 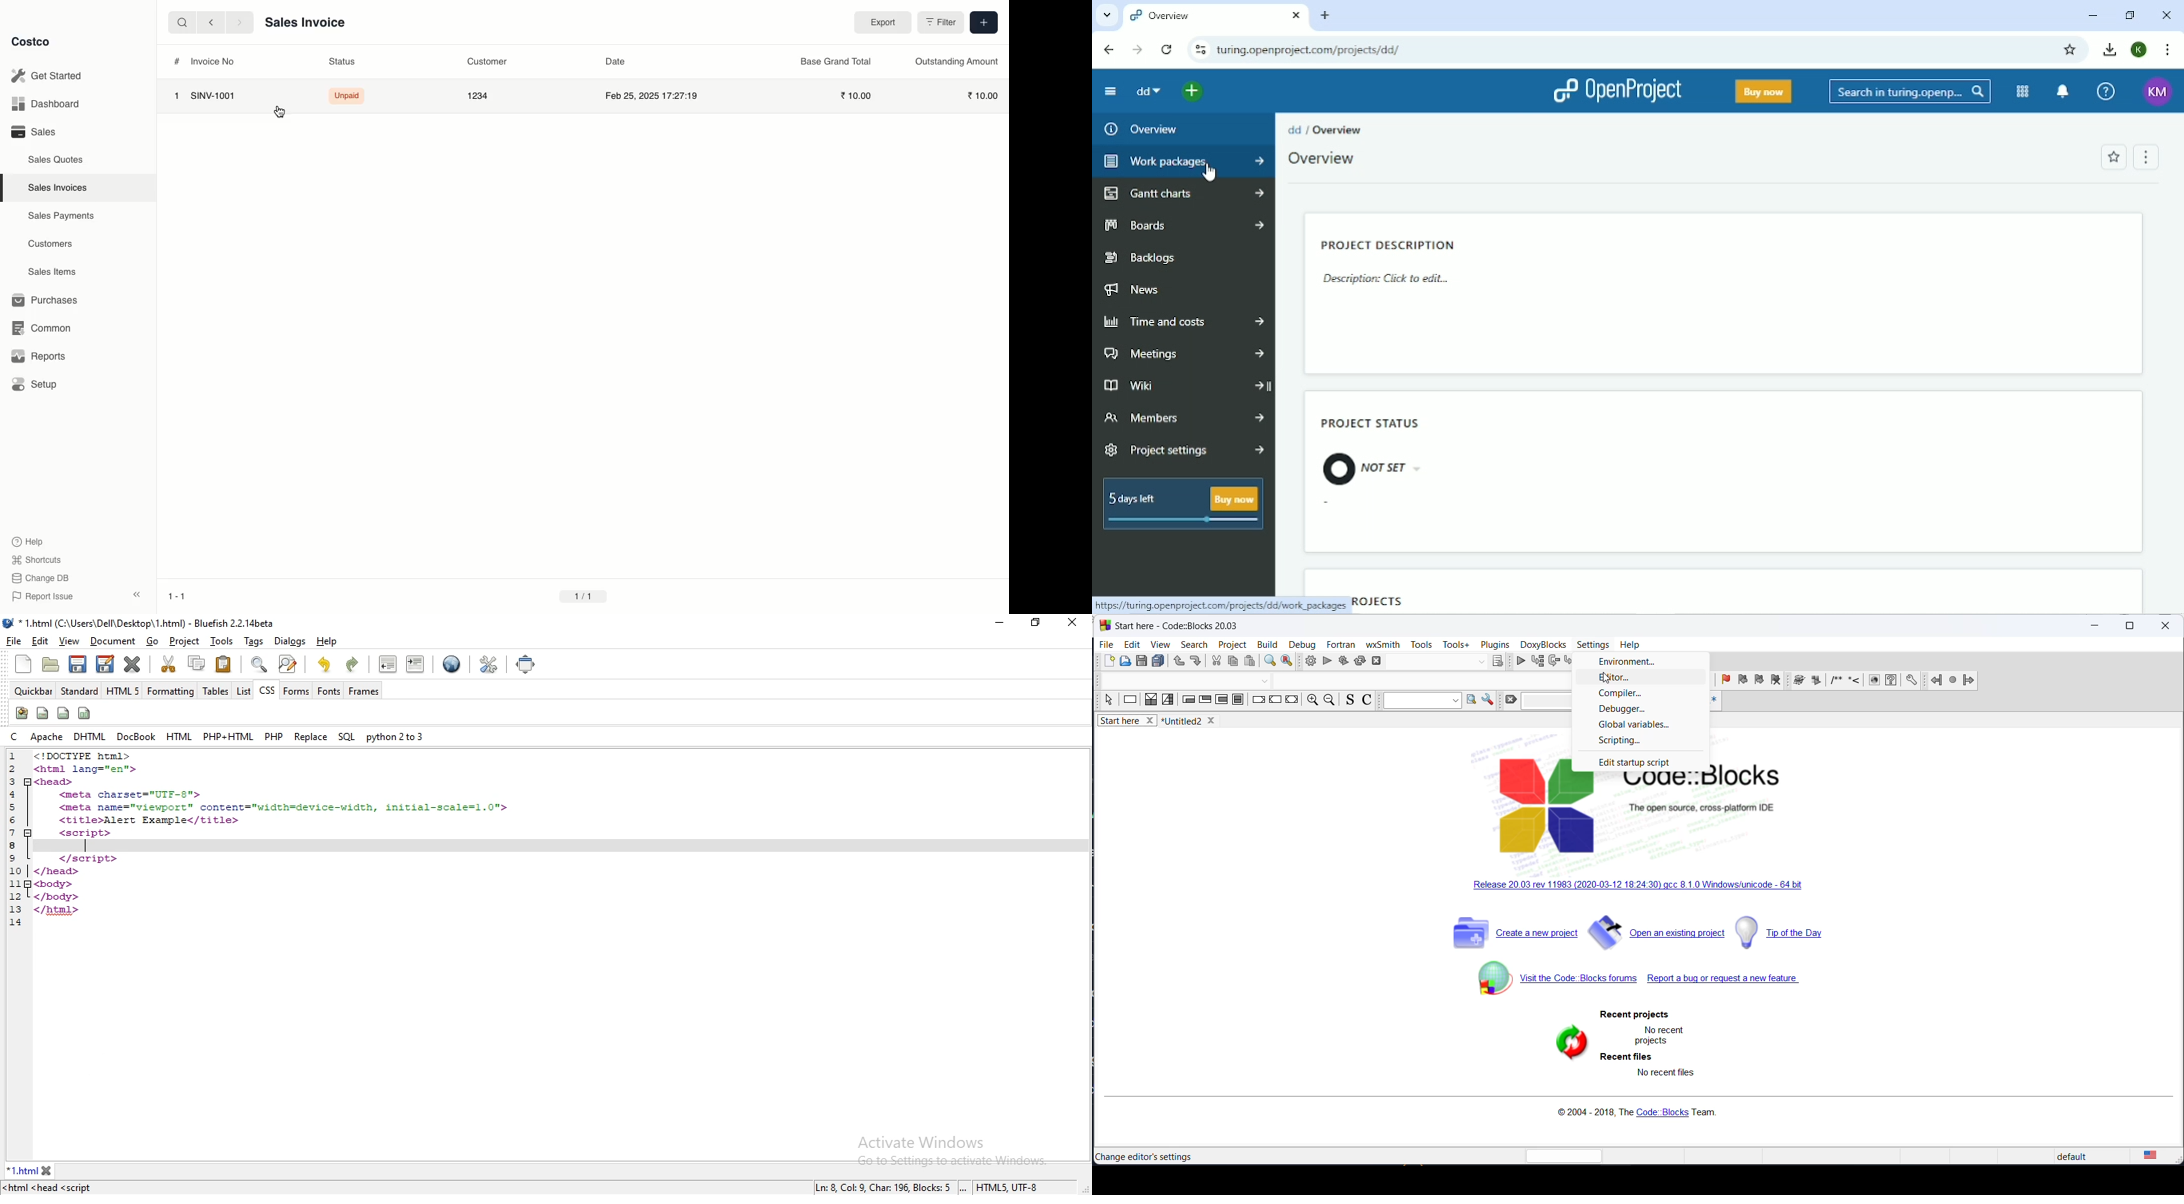 I want to click on Time and costs, so click(x=1182, y=322).